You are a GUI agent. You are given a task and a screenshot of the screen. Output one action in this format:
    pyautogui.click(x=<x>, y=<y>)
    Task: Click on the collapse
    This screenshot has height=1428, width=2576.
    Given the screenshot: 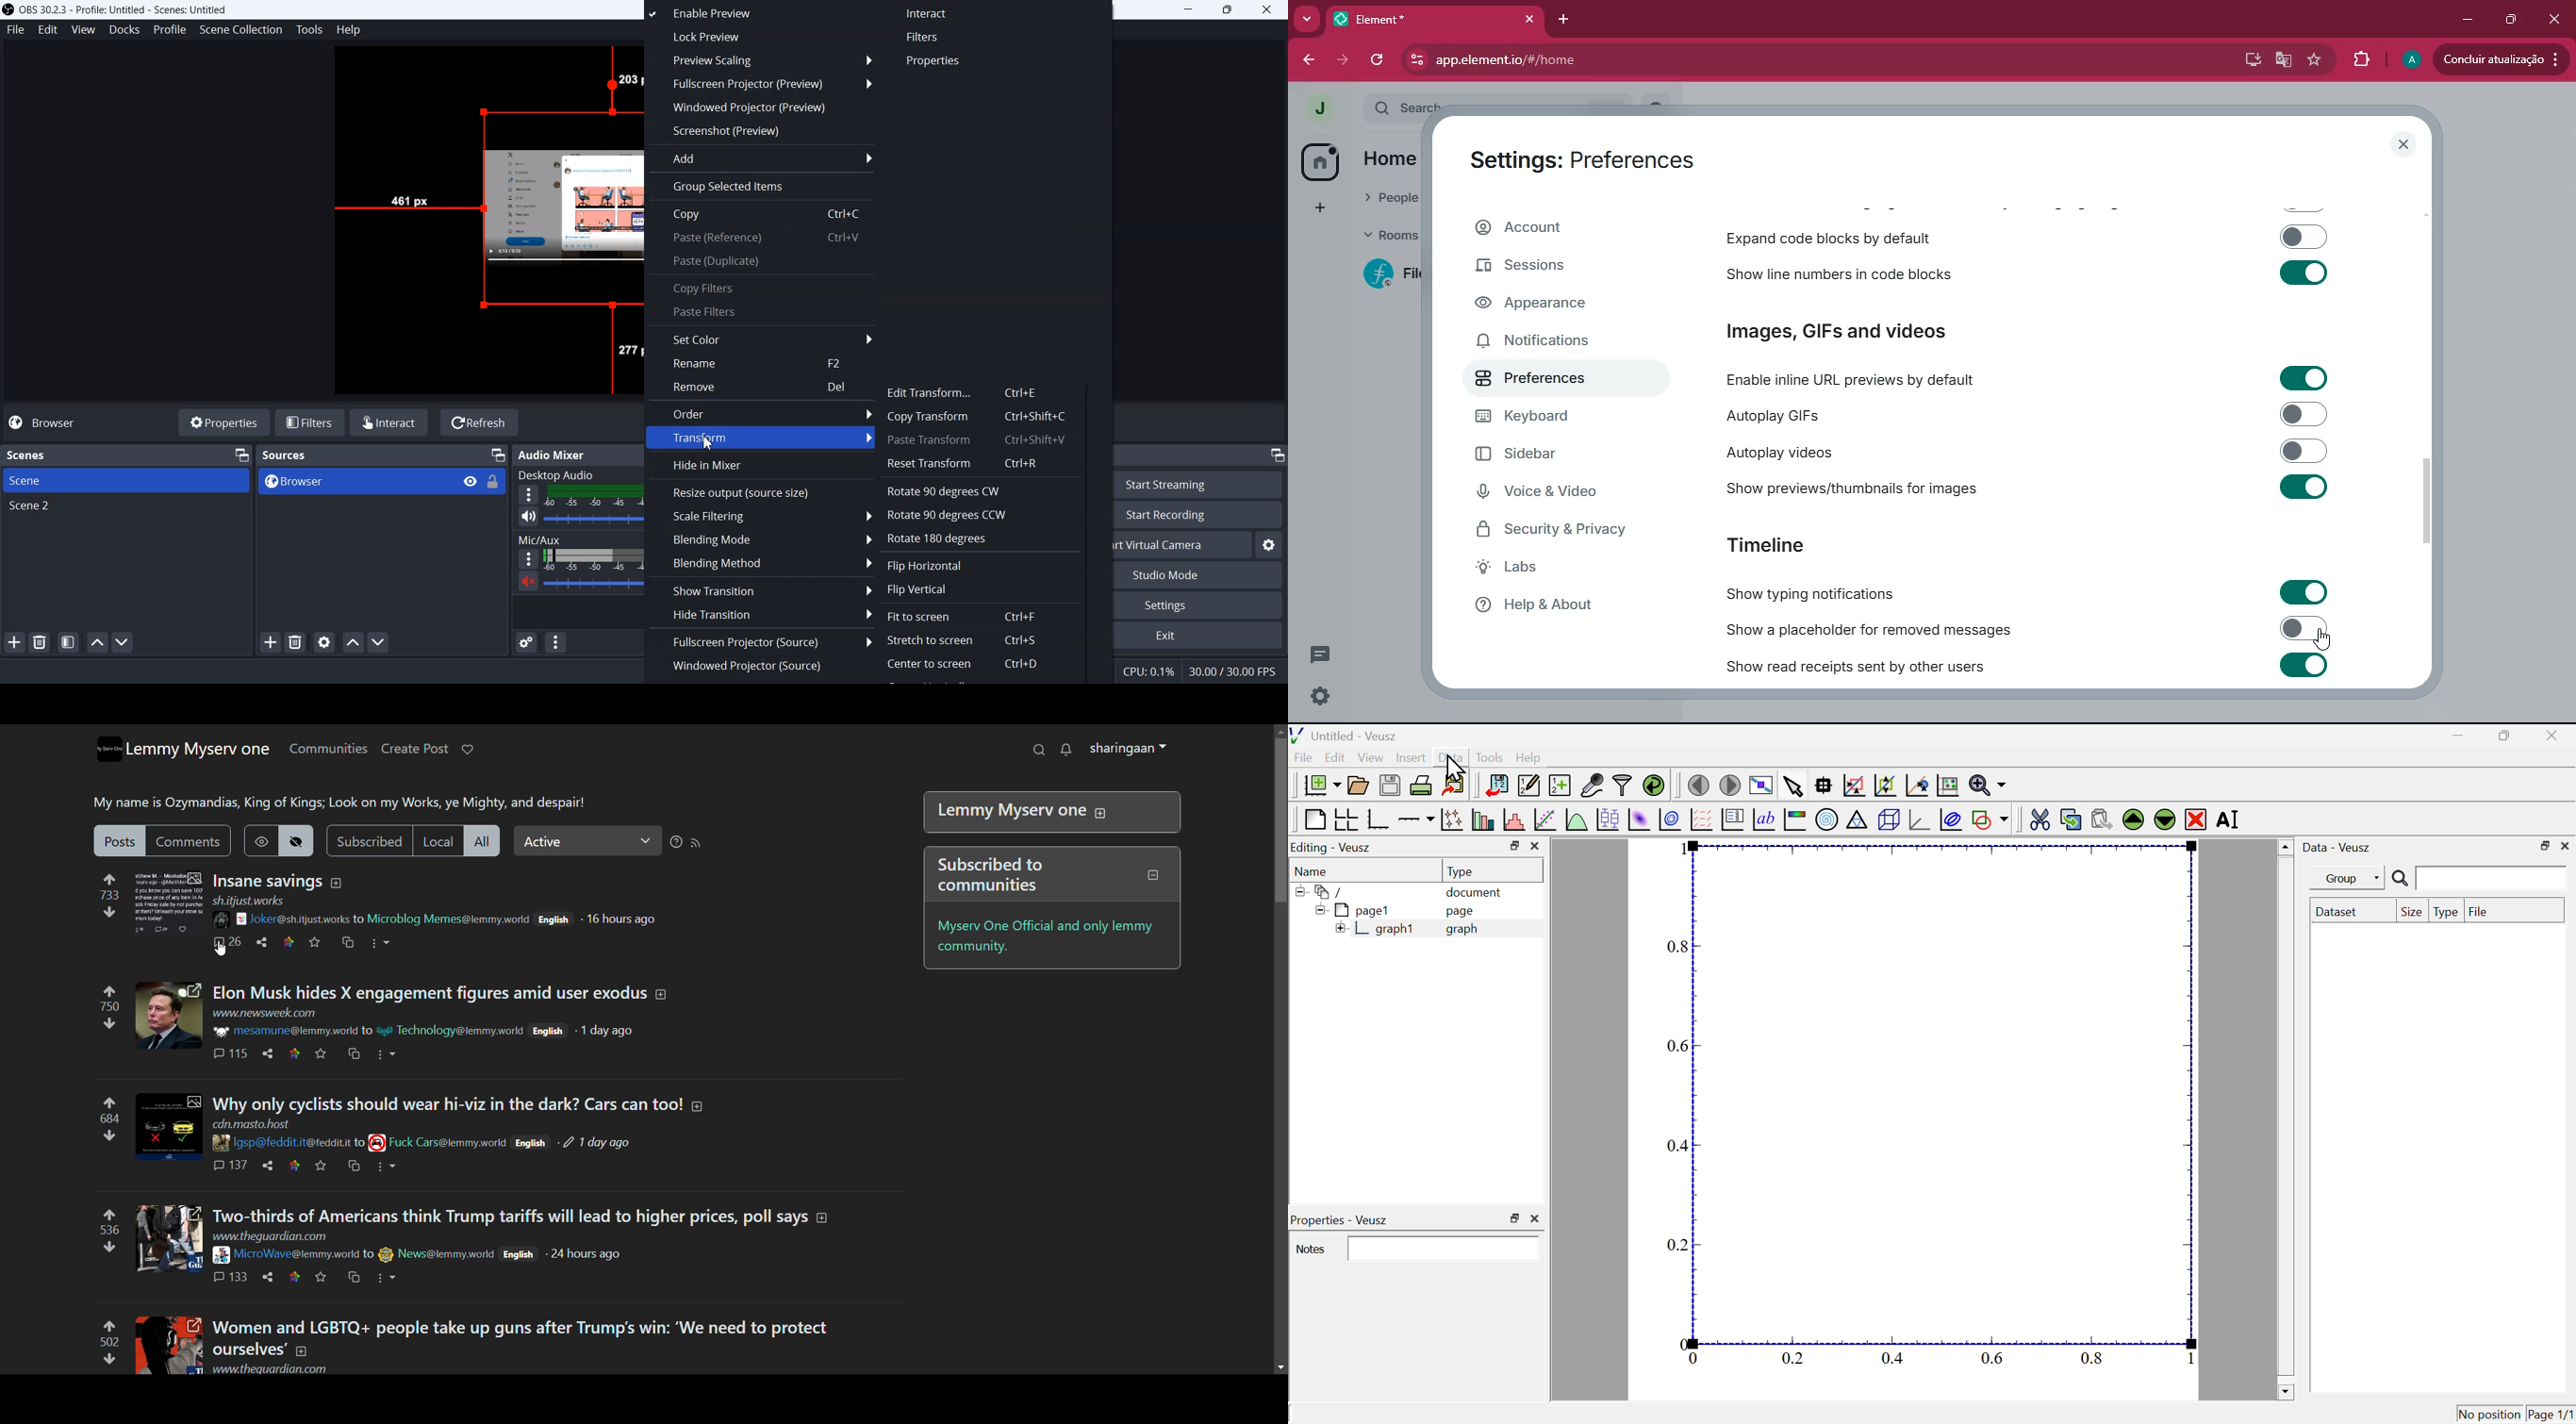 What is the action you would take?
    pyautogui.click(x=1153, y=875)
    